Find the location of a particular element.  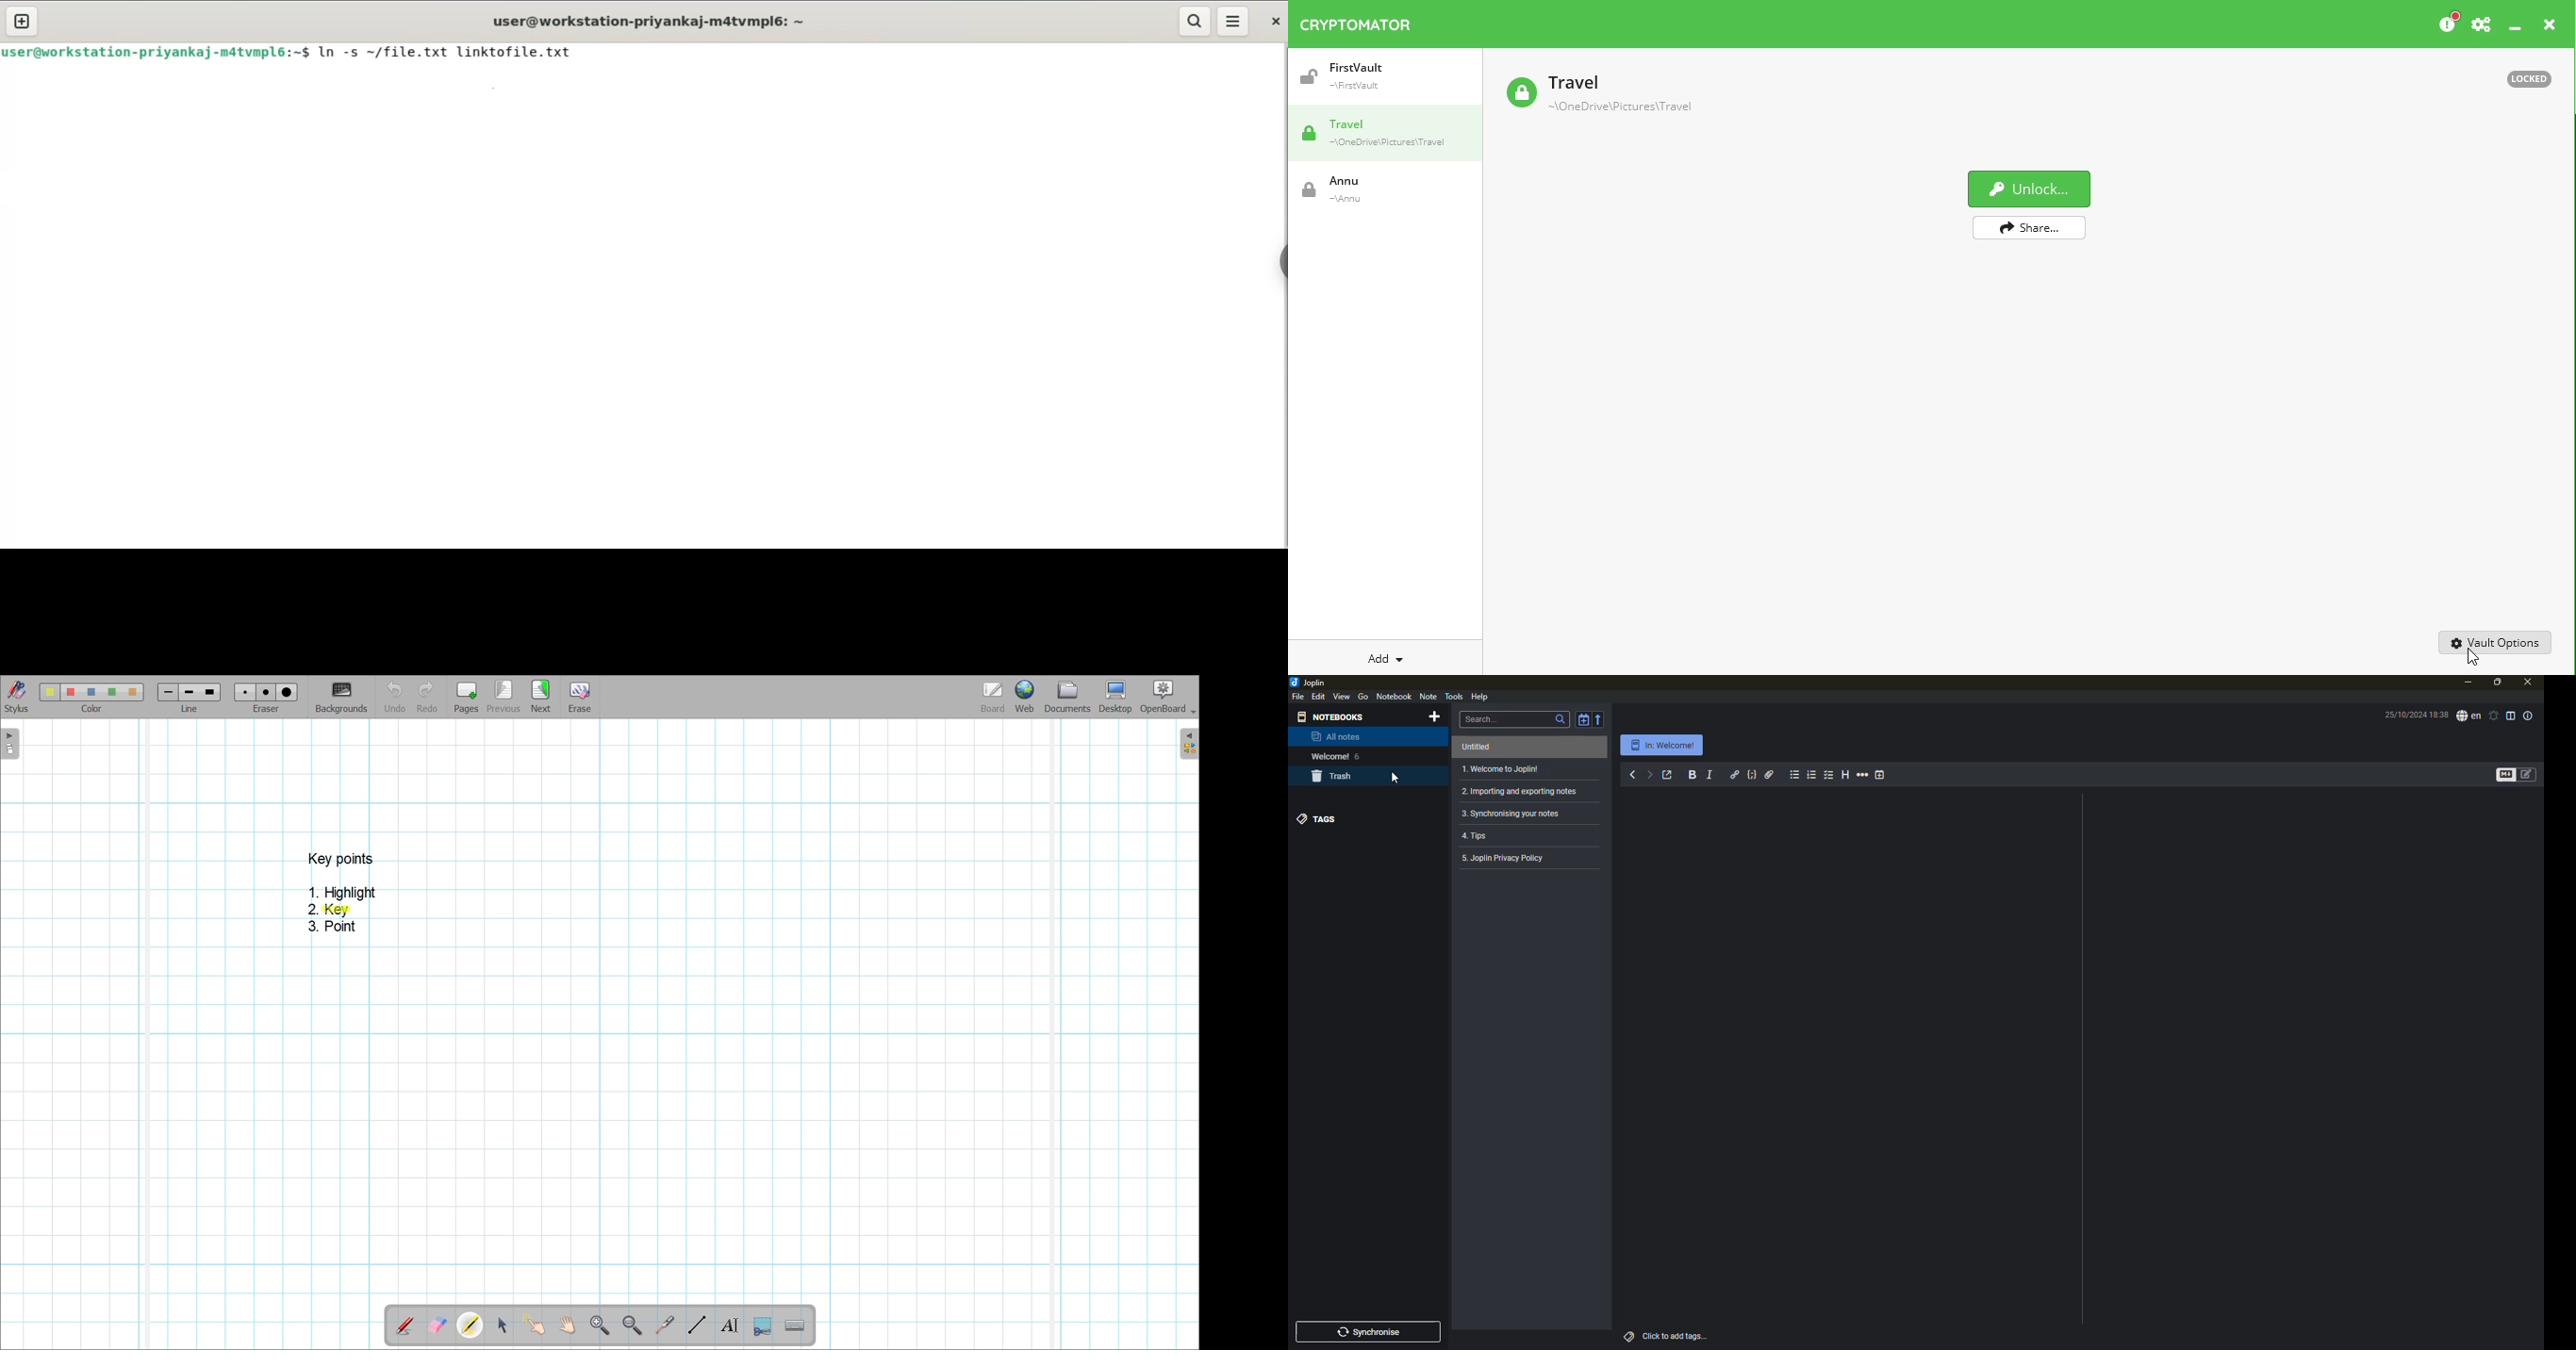

notebooks is located at coordinates (1333, 716).